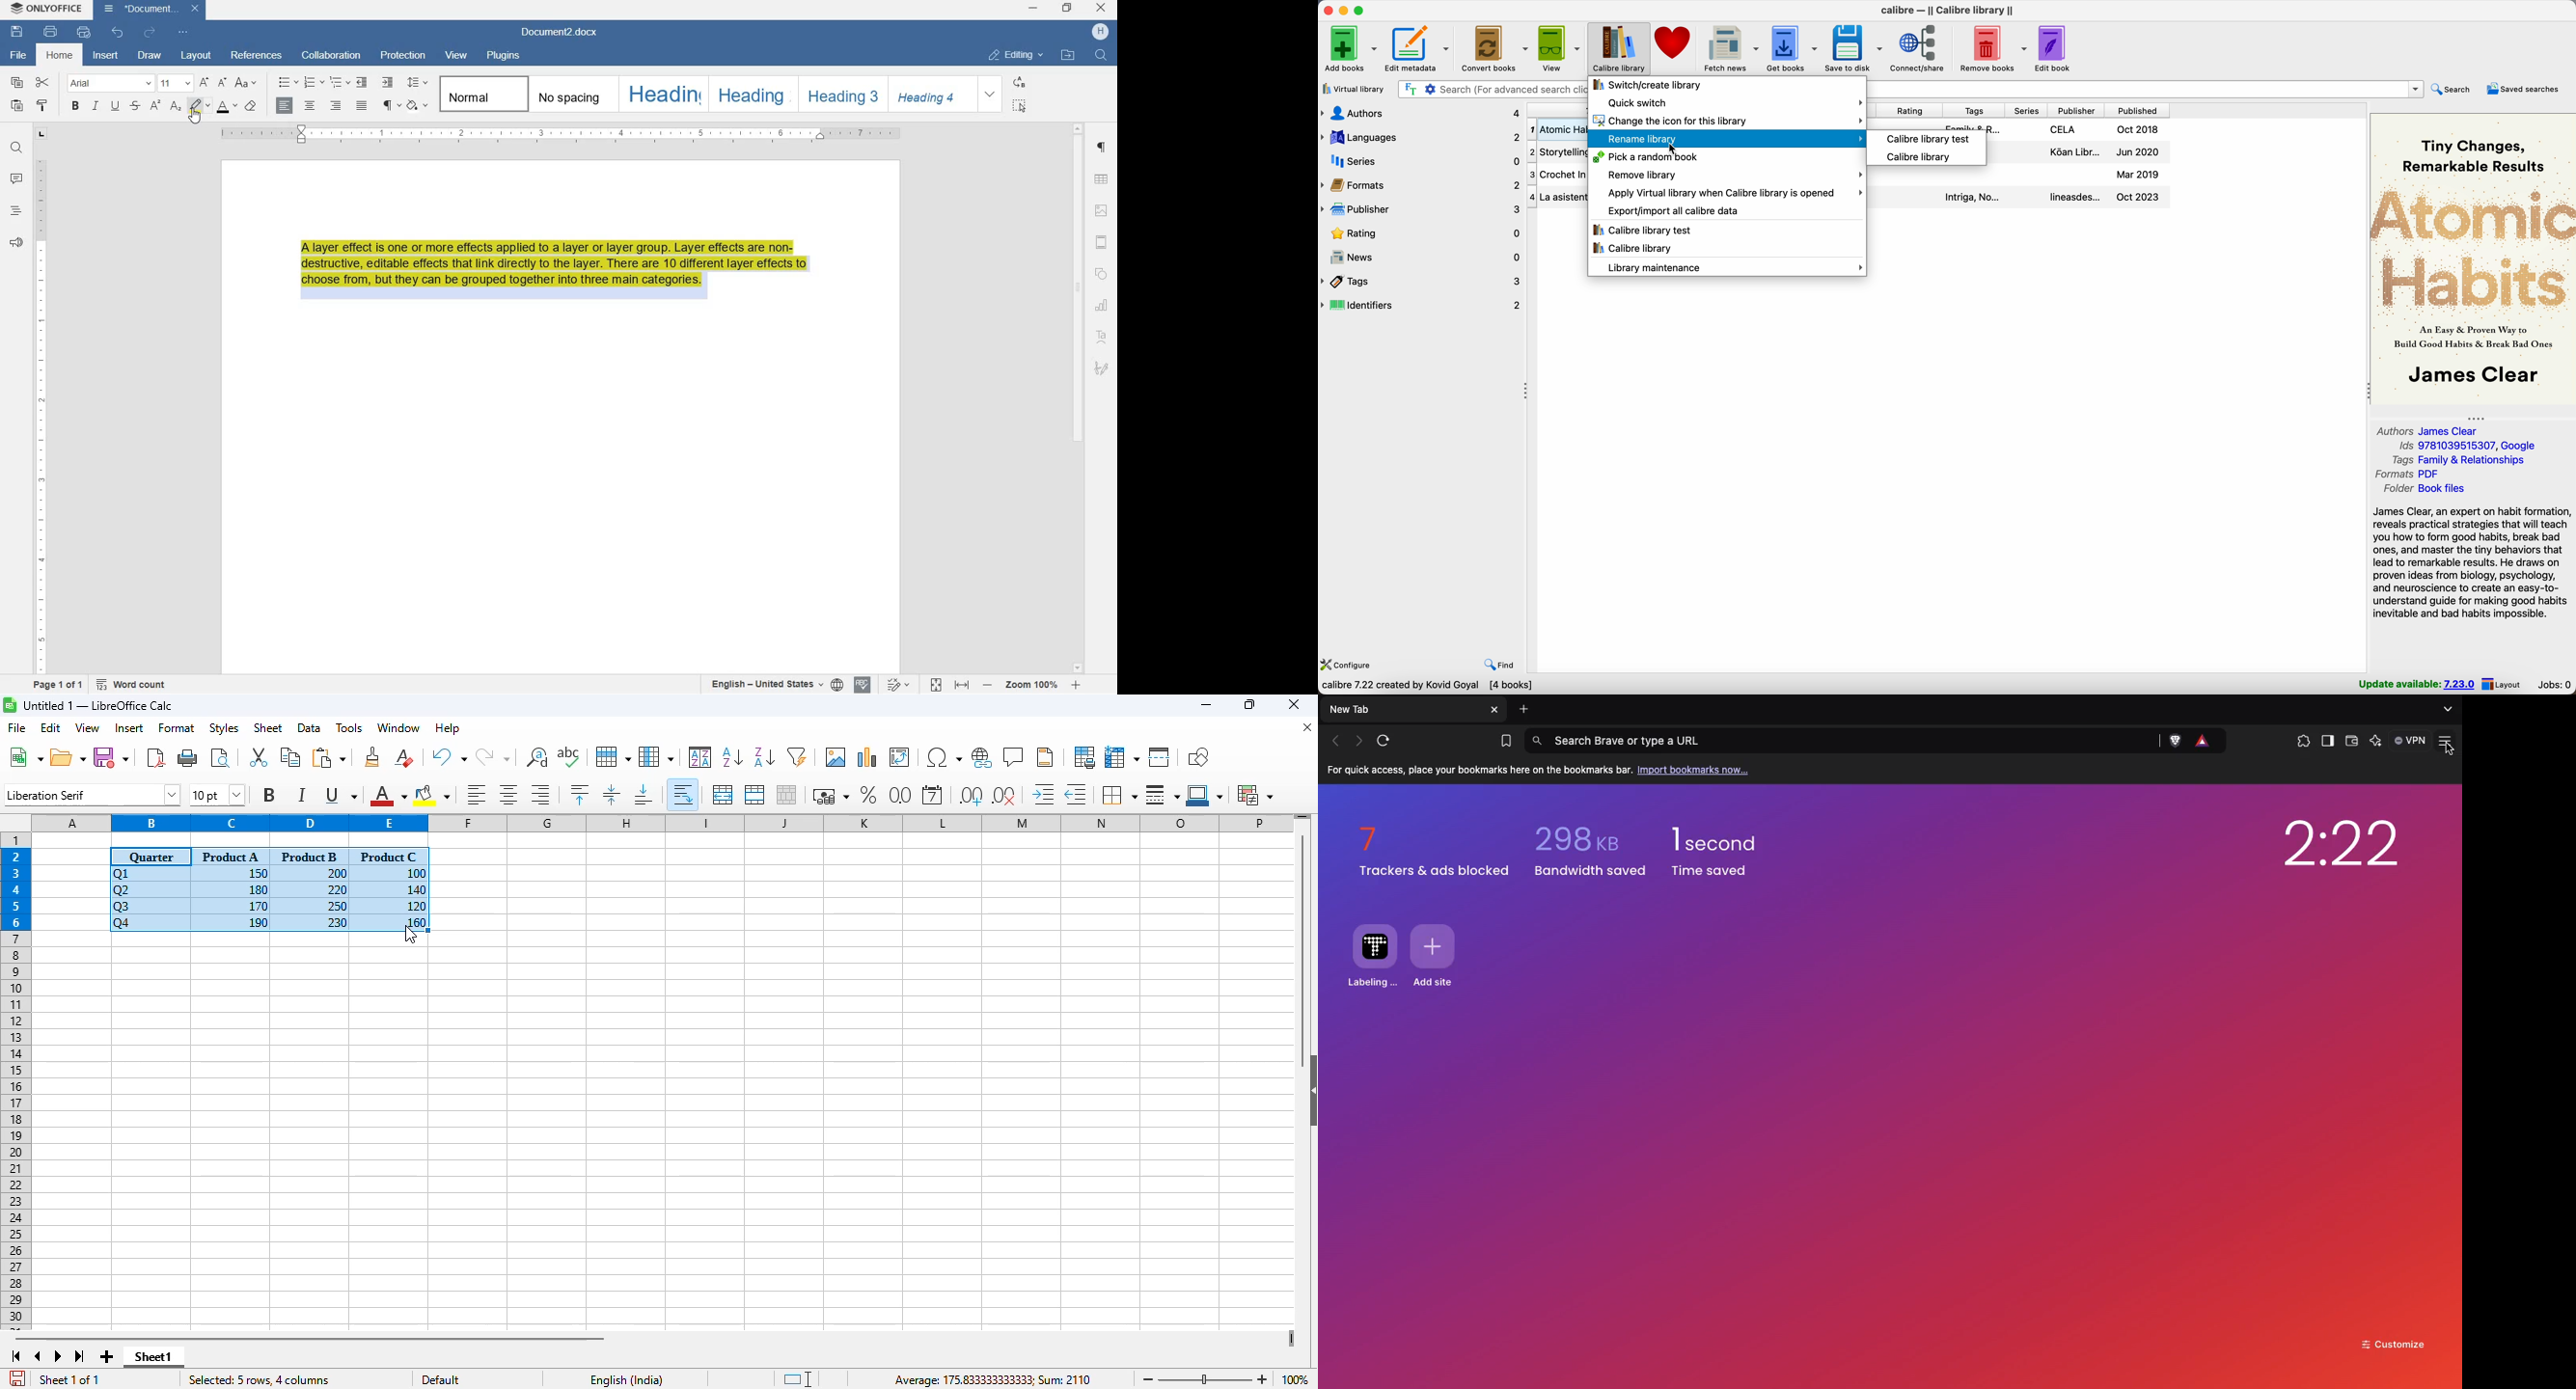 The width and height of the screenshot is (2576, 1400). Describe the element at coordinates (571, 94) in the screenshot. I see `NO SPACING` at that location.